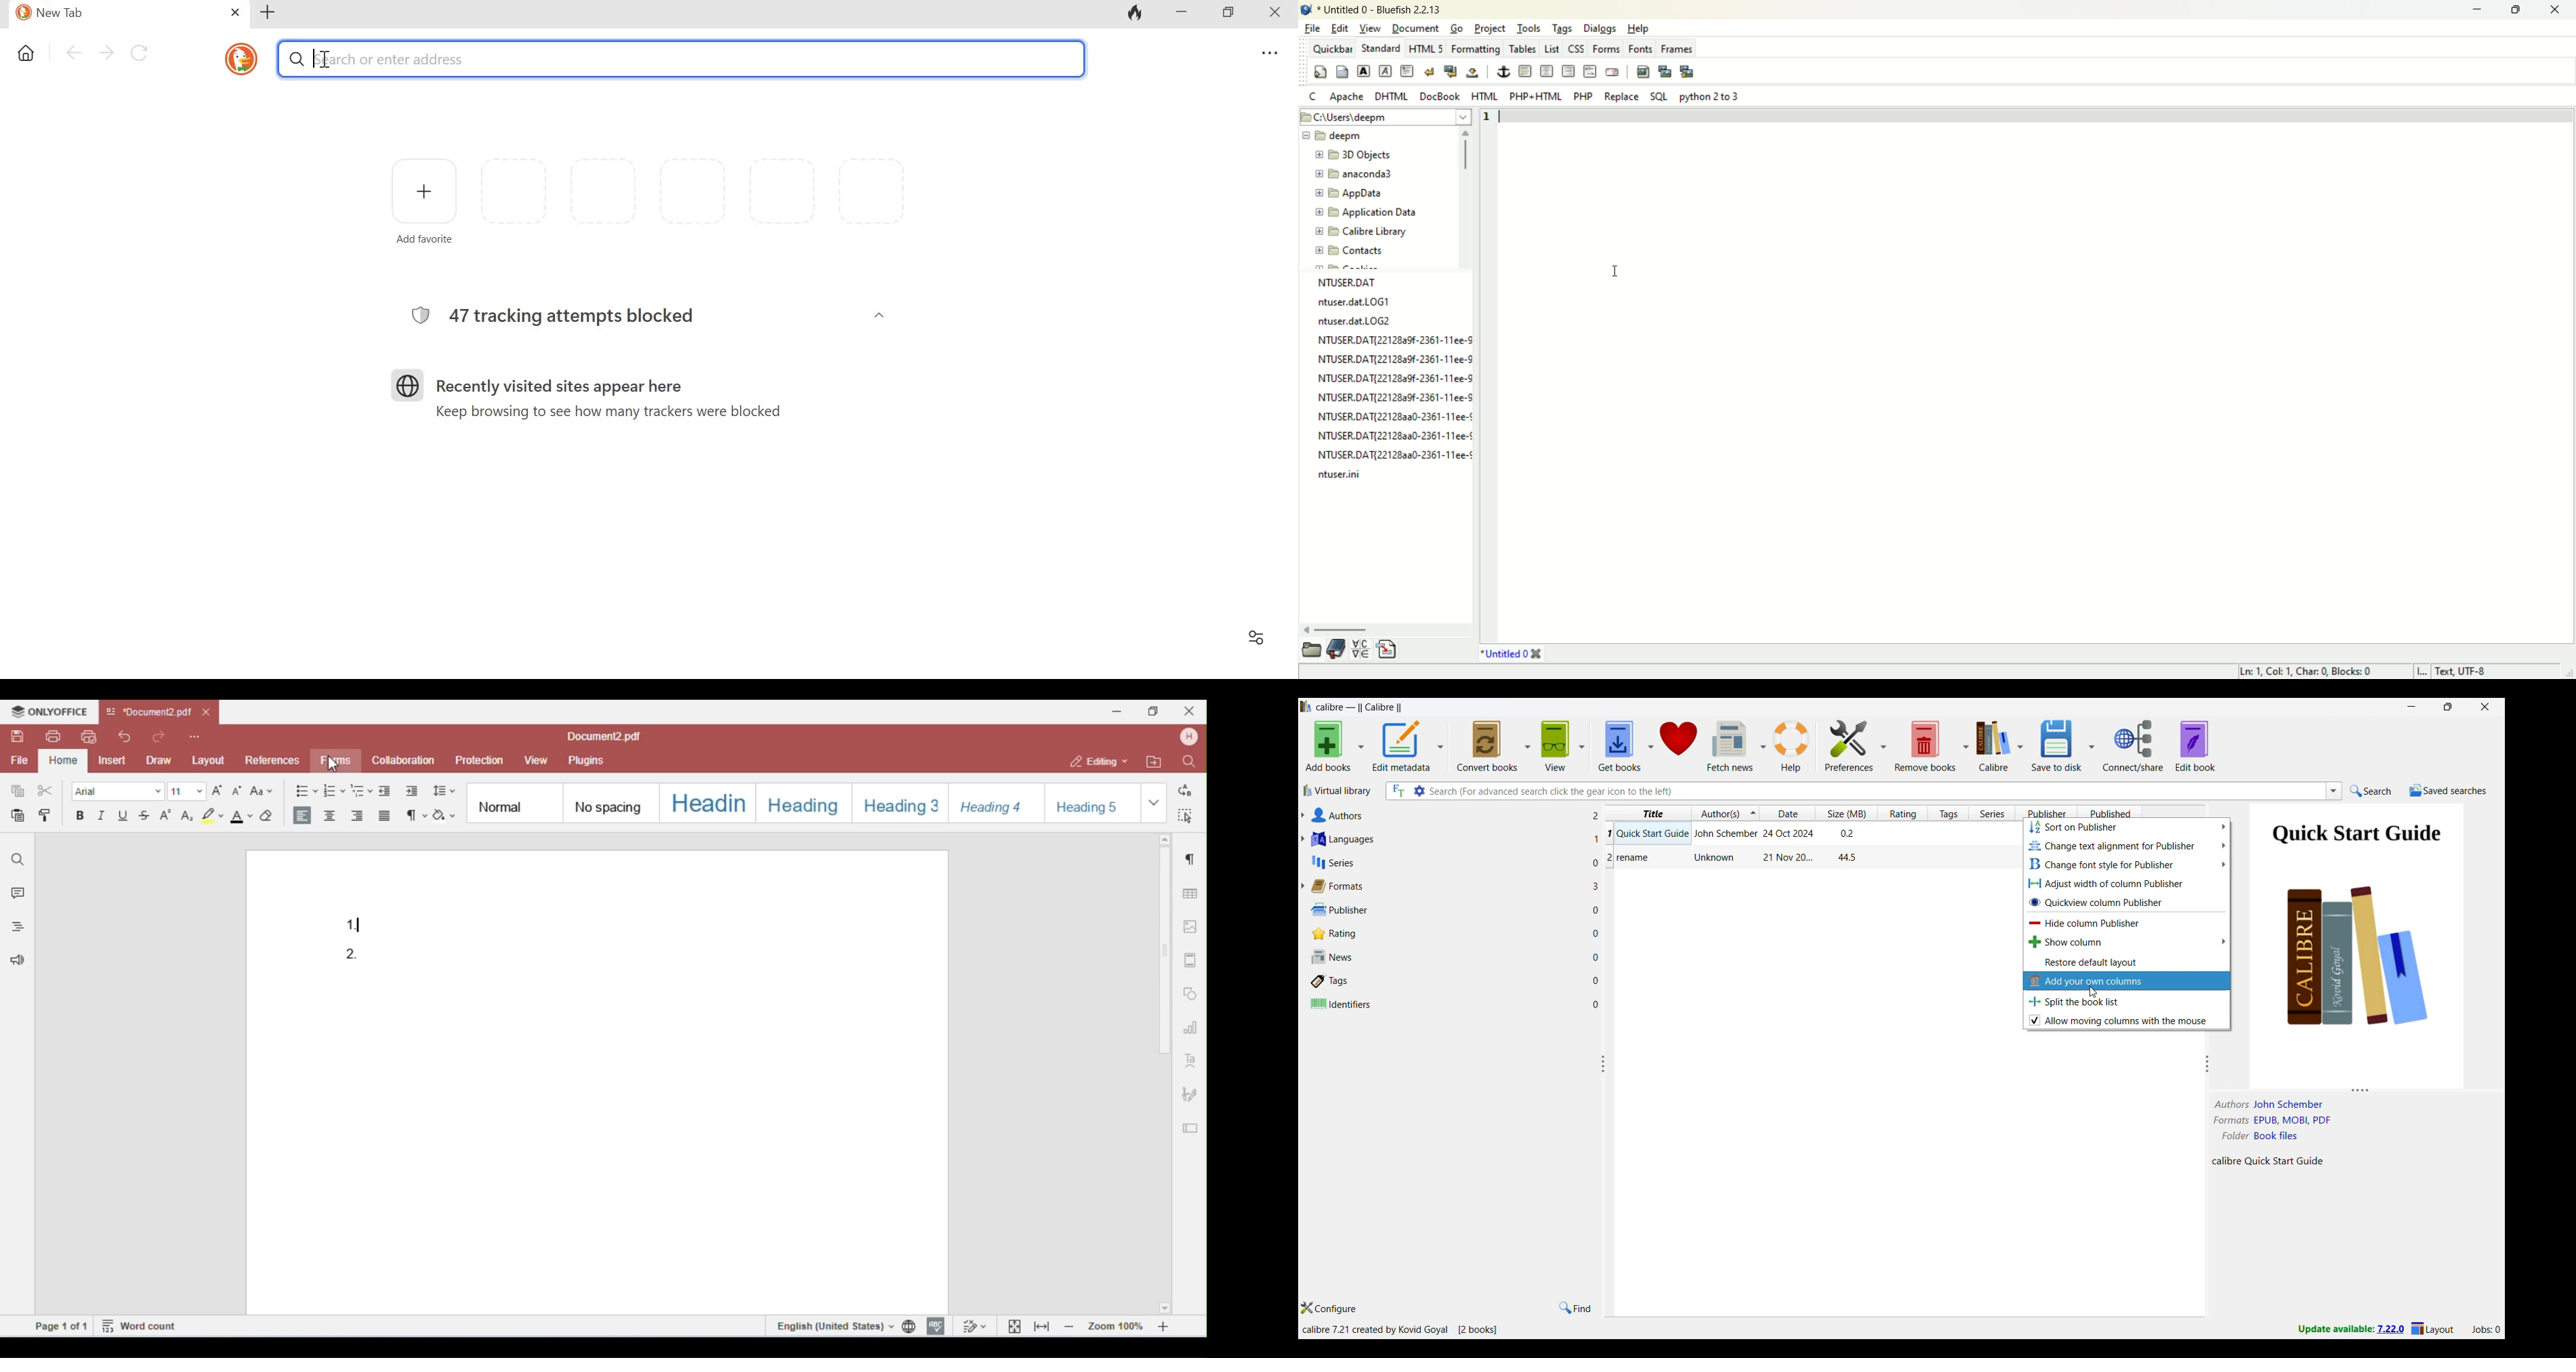 The width and height of the screenshot is (2576, 1372). Describe the element at coordinates (1329, 1308) in the screenshot. I see `Configure` at that location.